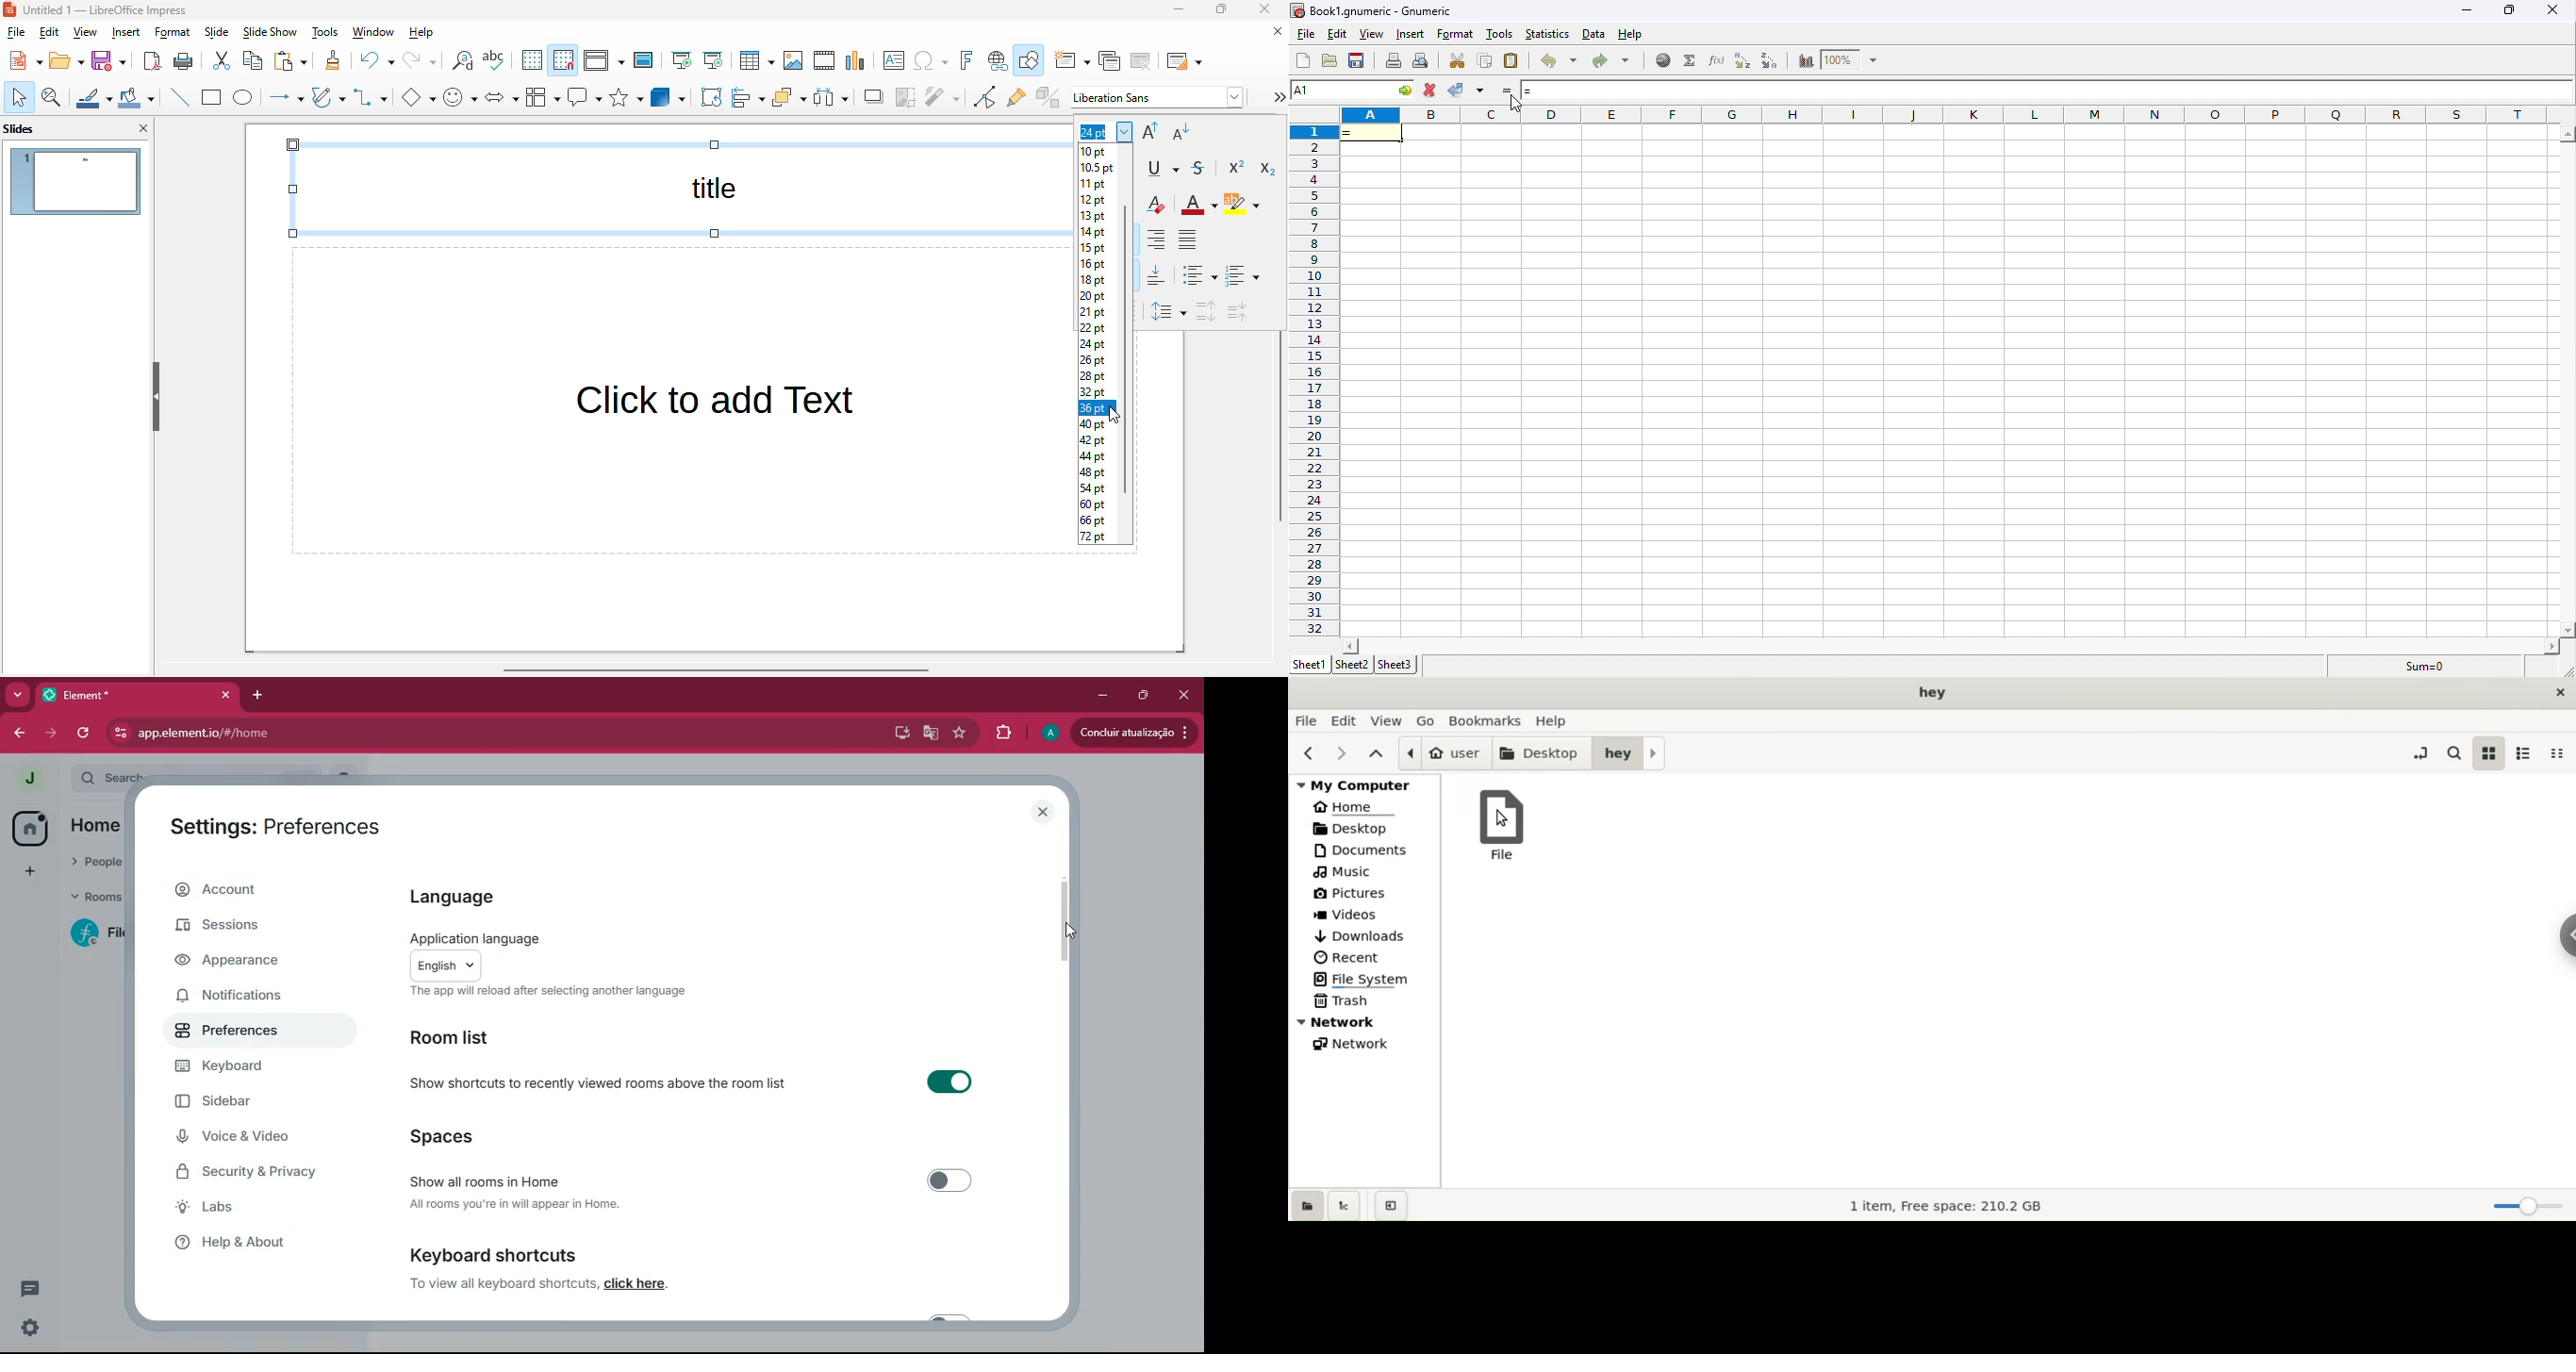 The height and width of the screenshot is (1372, 2576). Describe the element at coordinates (824, 60) in the screenshot. I see `insert audio or video` at that location.